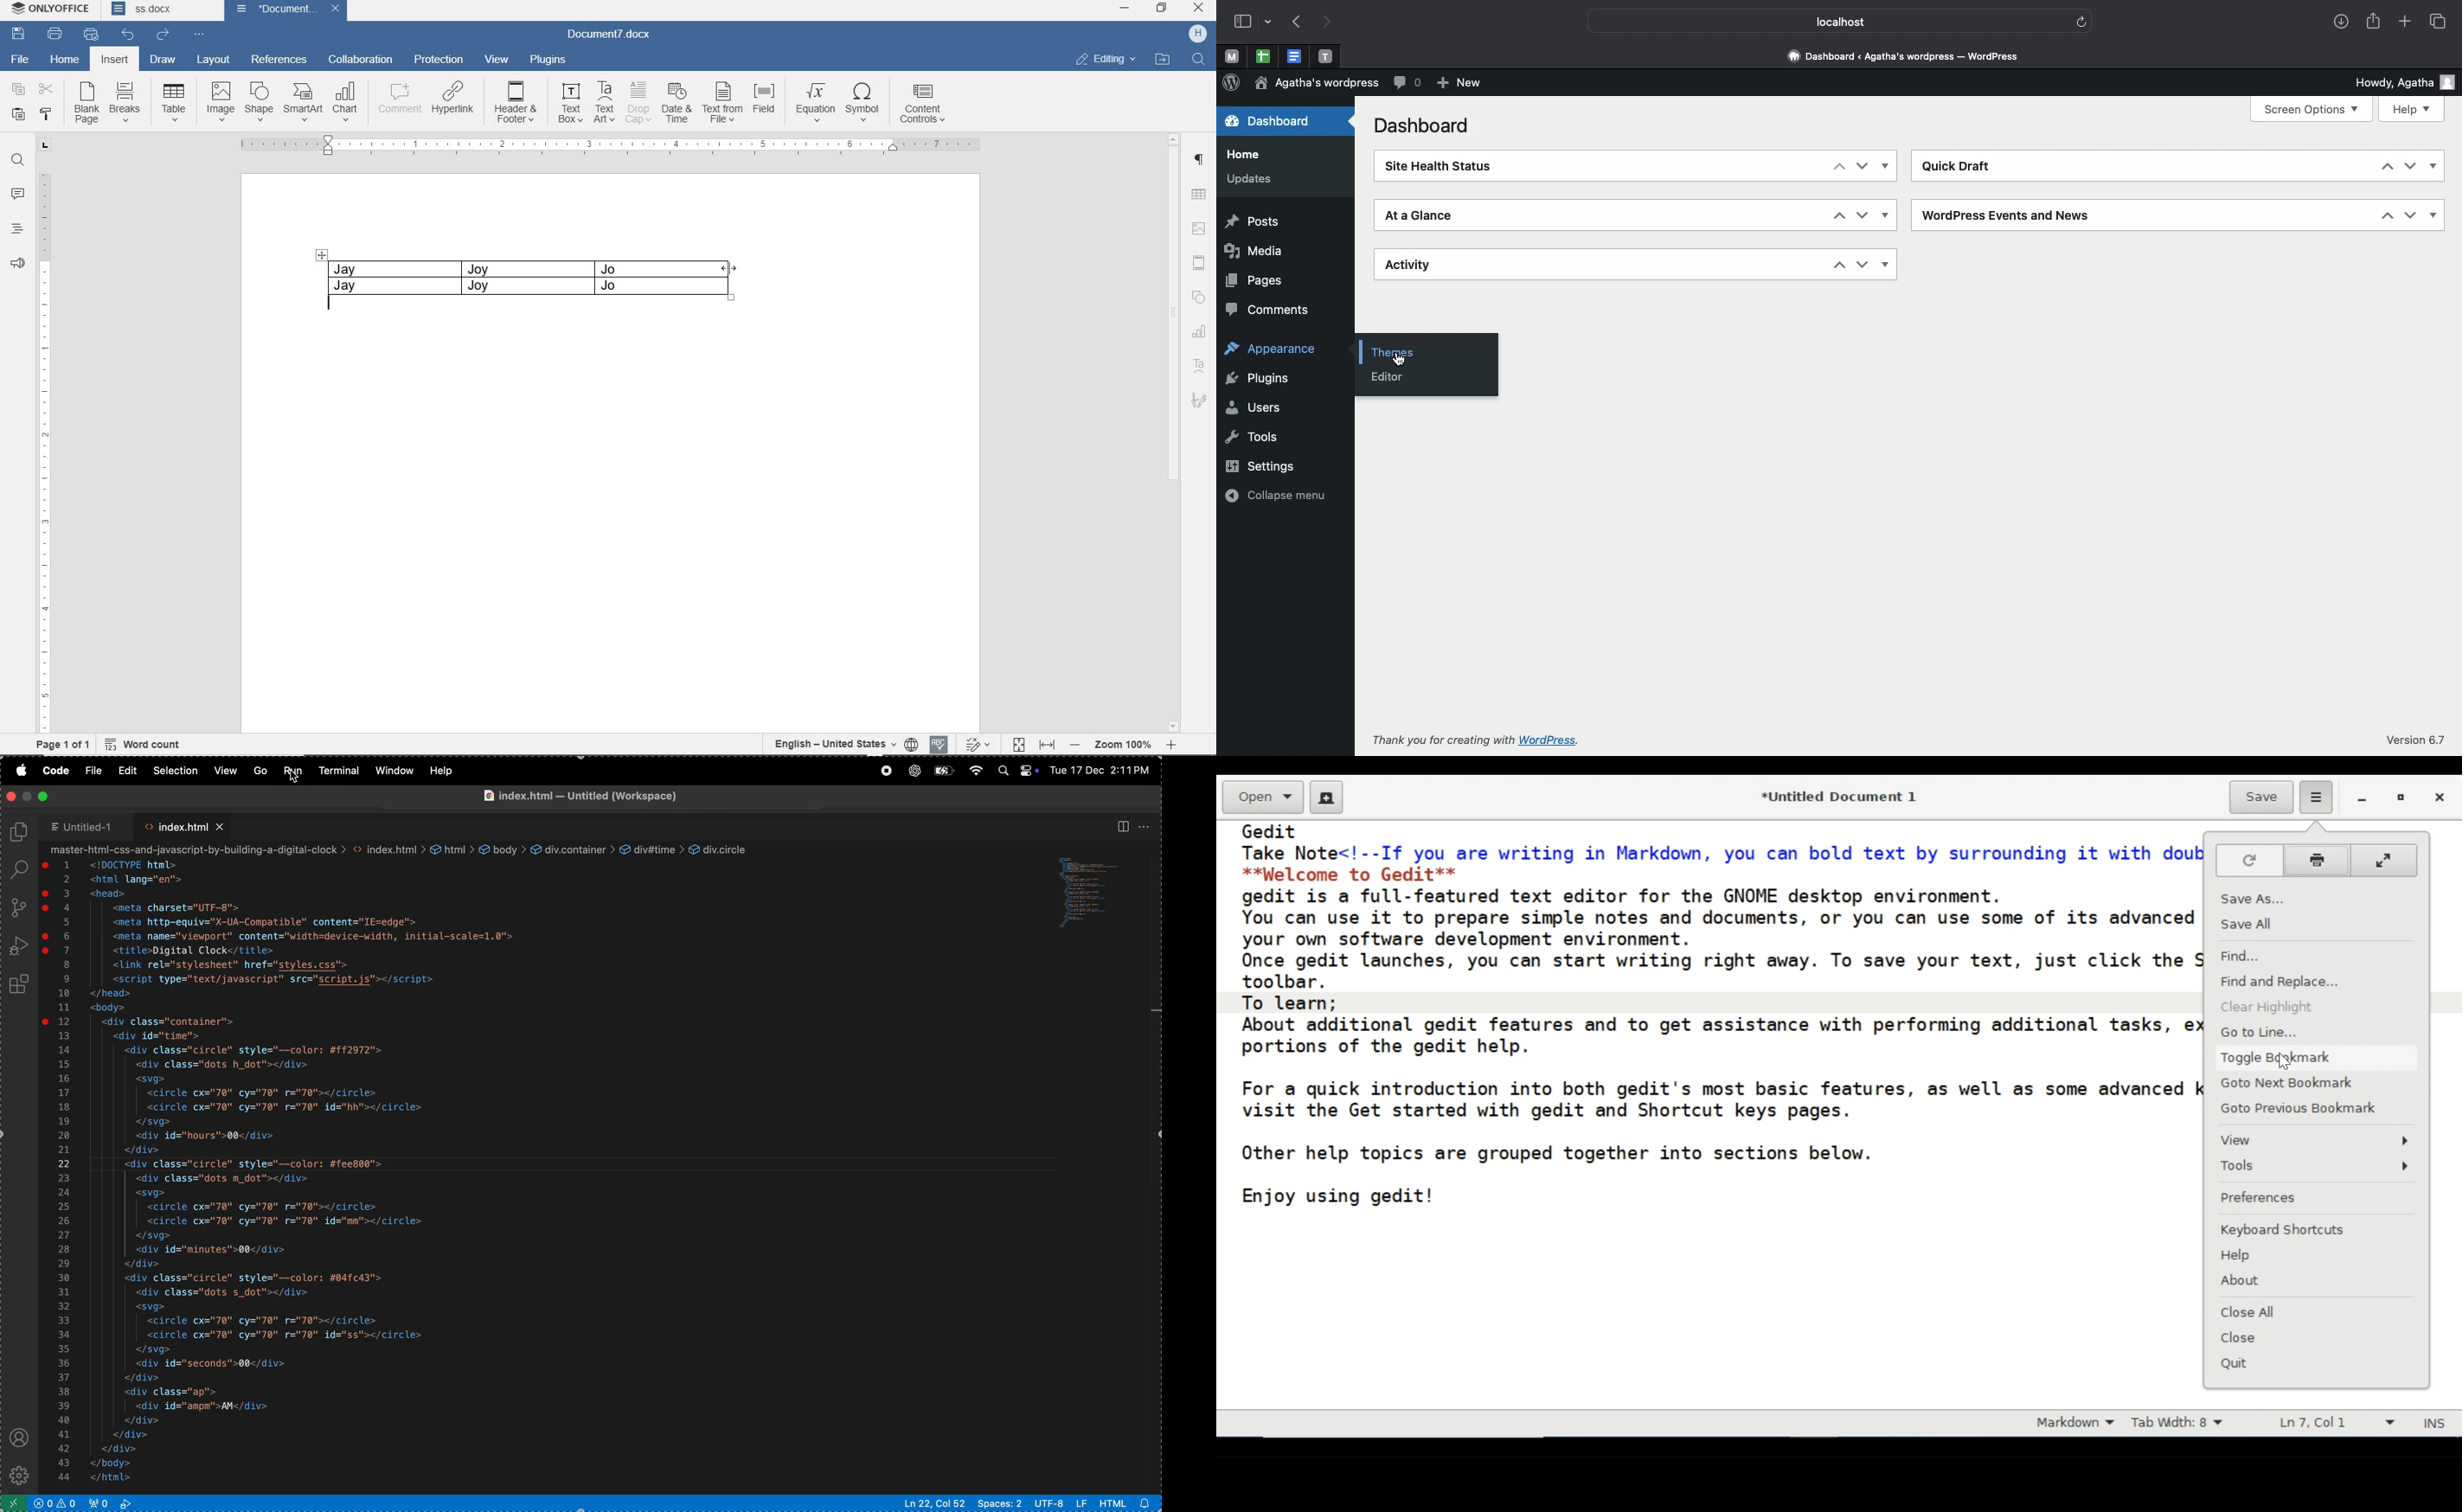 The height and width of the screenshot is (1512, 2464). What do you see at coordinates (1247, 179) in the screenshot?
I see `Updates` at bounding box center [1247, 179].